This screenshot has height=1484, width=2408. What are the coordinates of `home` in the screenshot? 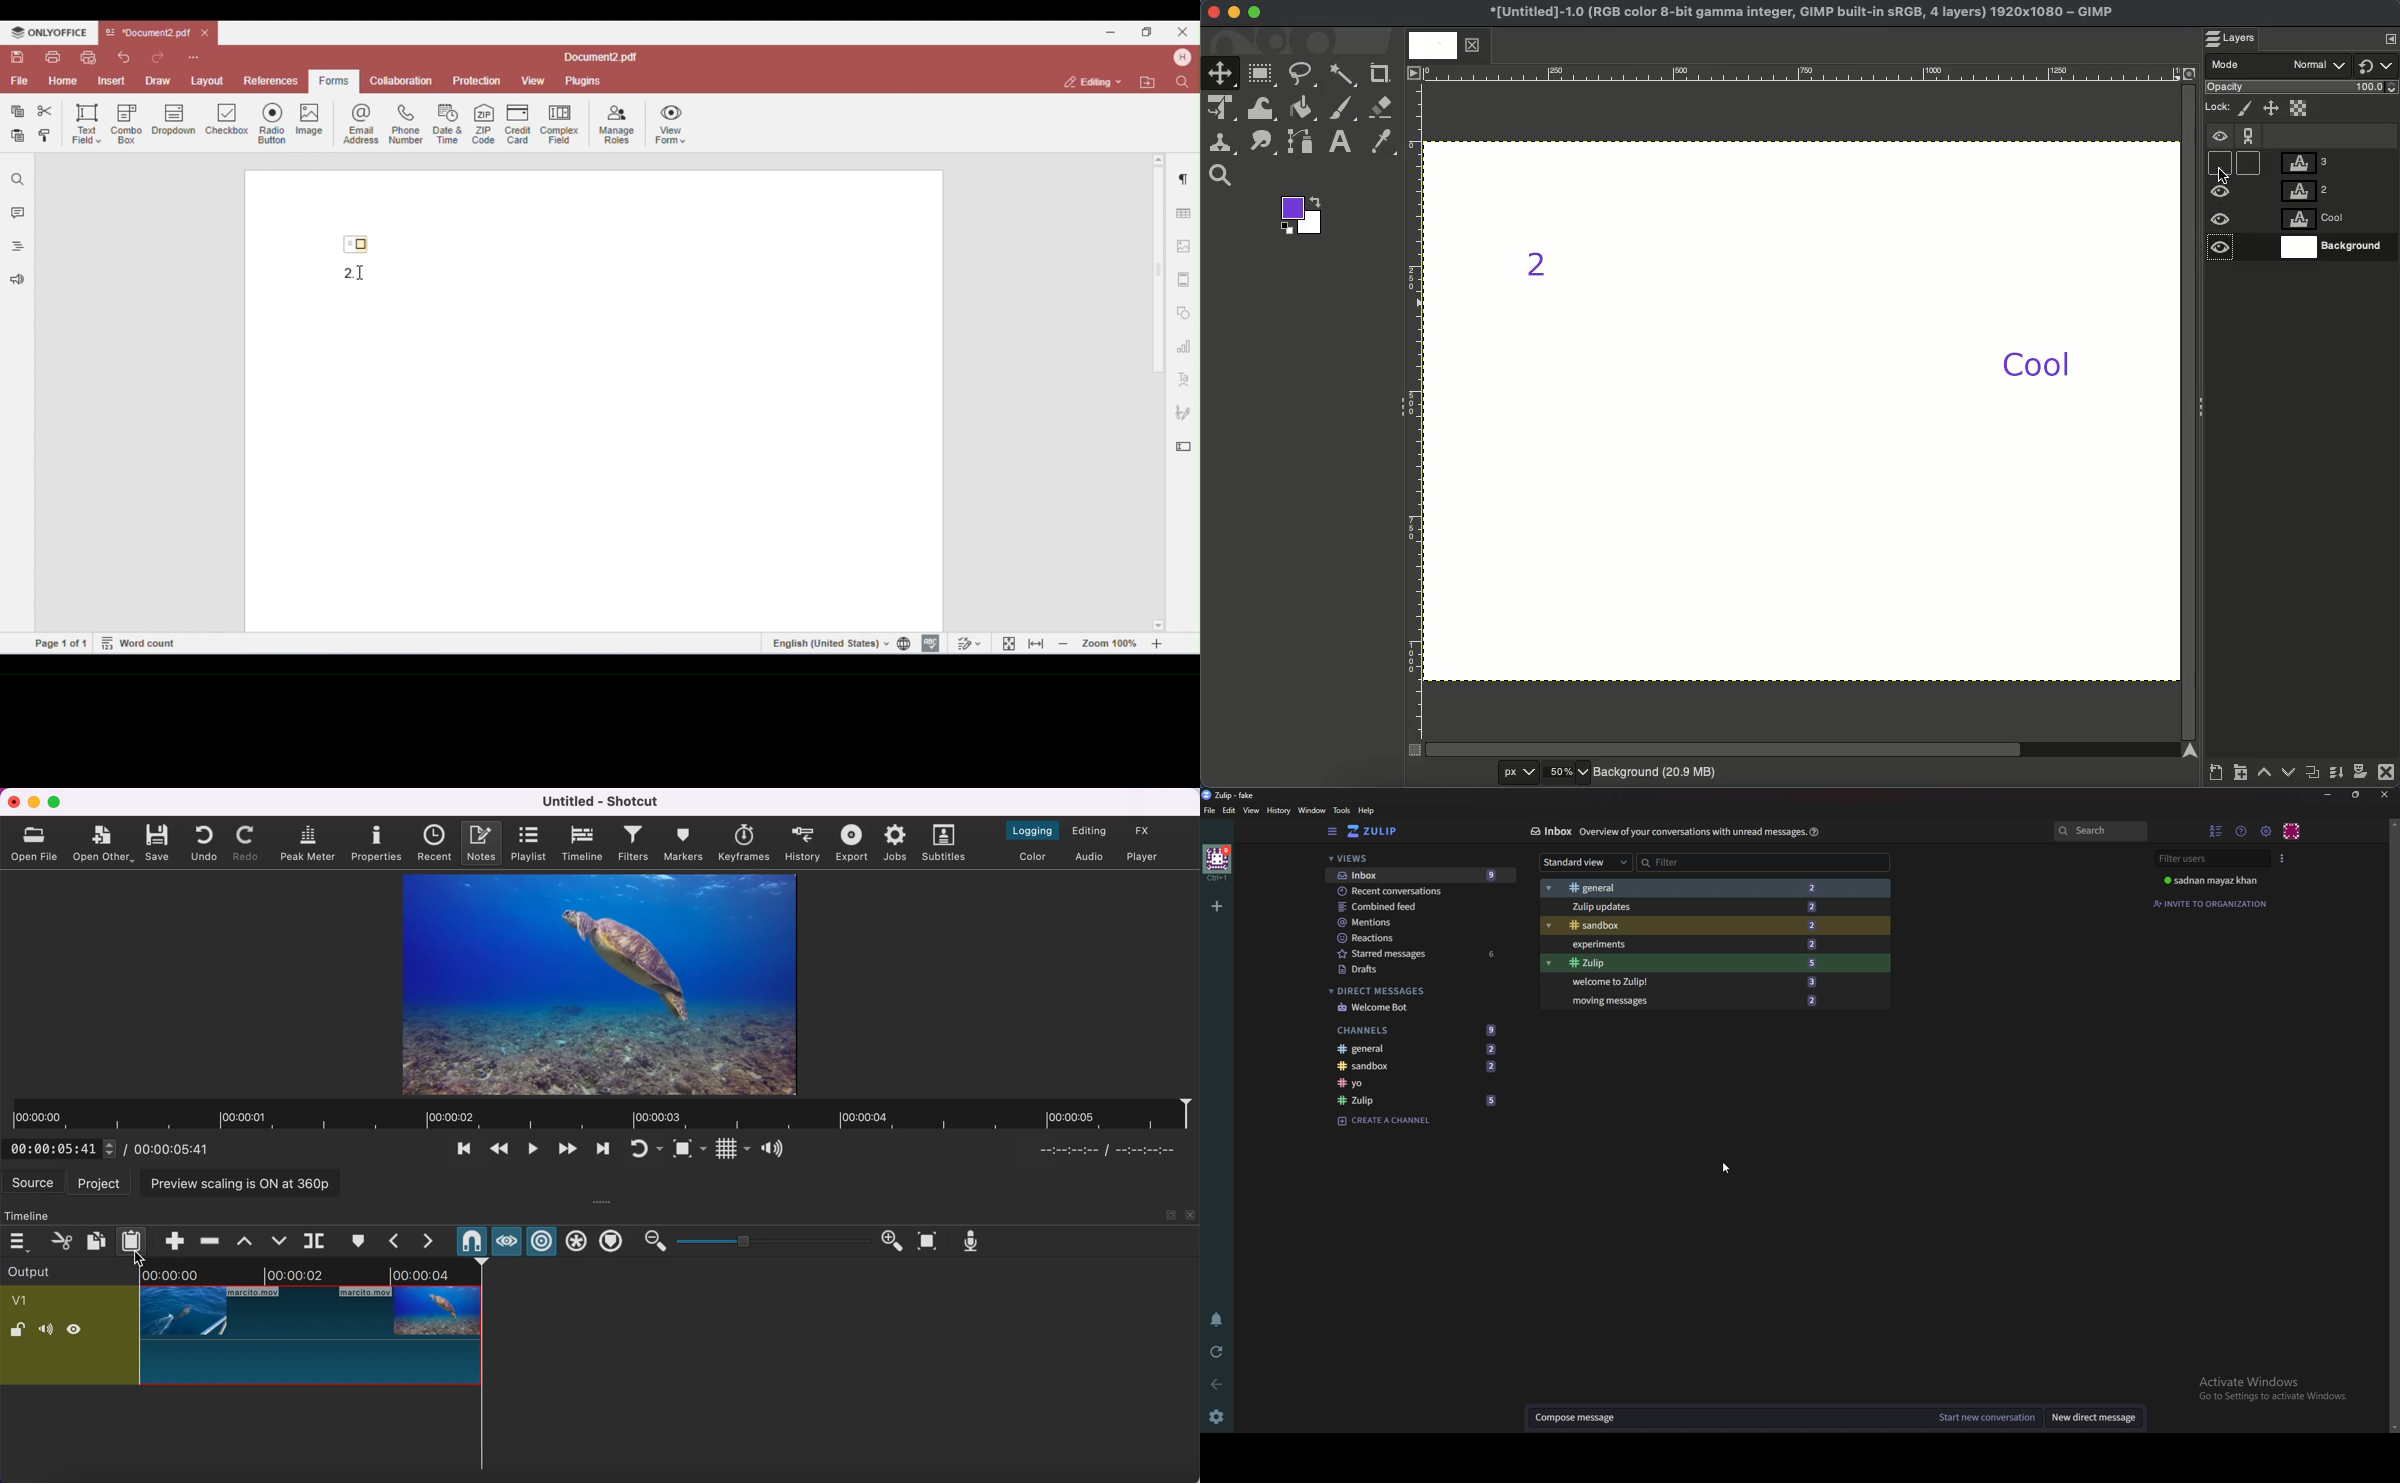 It's located at (1219, 862).